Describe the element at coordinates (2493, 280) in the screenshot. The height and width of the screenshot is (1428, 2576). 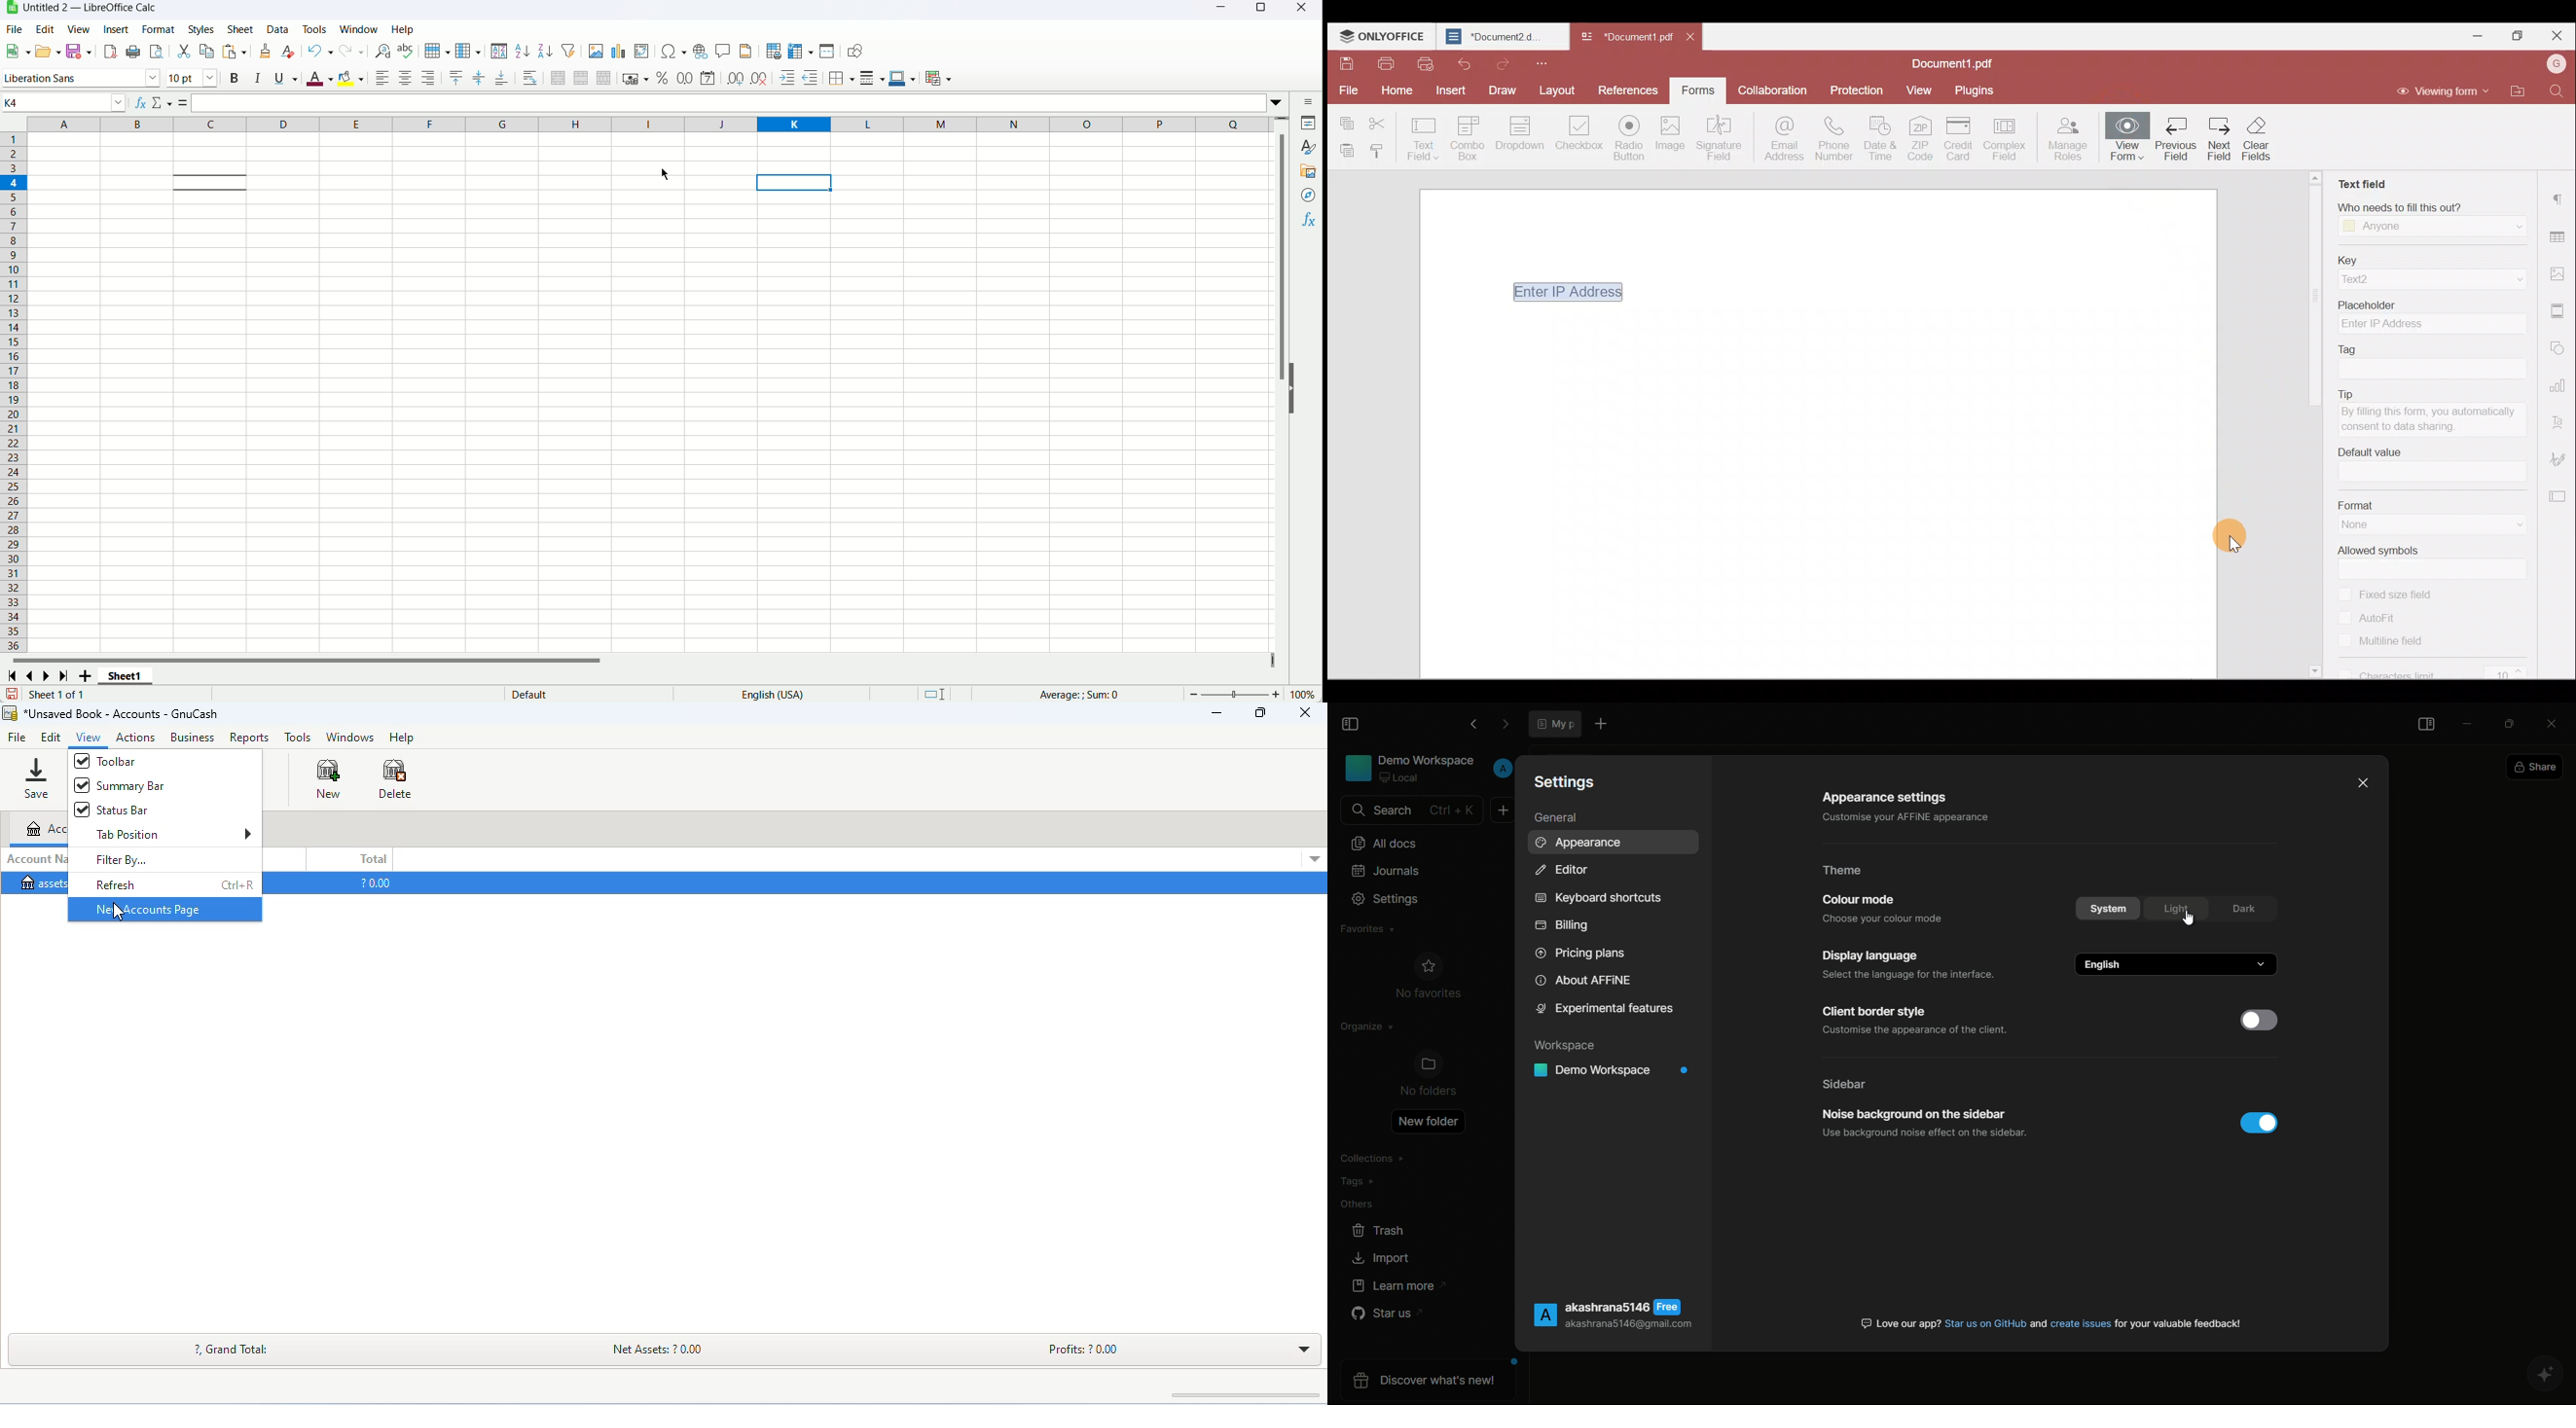
I see `Dropdown` at that location.